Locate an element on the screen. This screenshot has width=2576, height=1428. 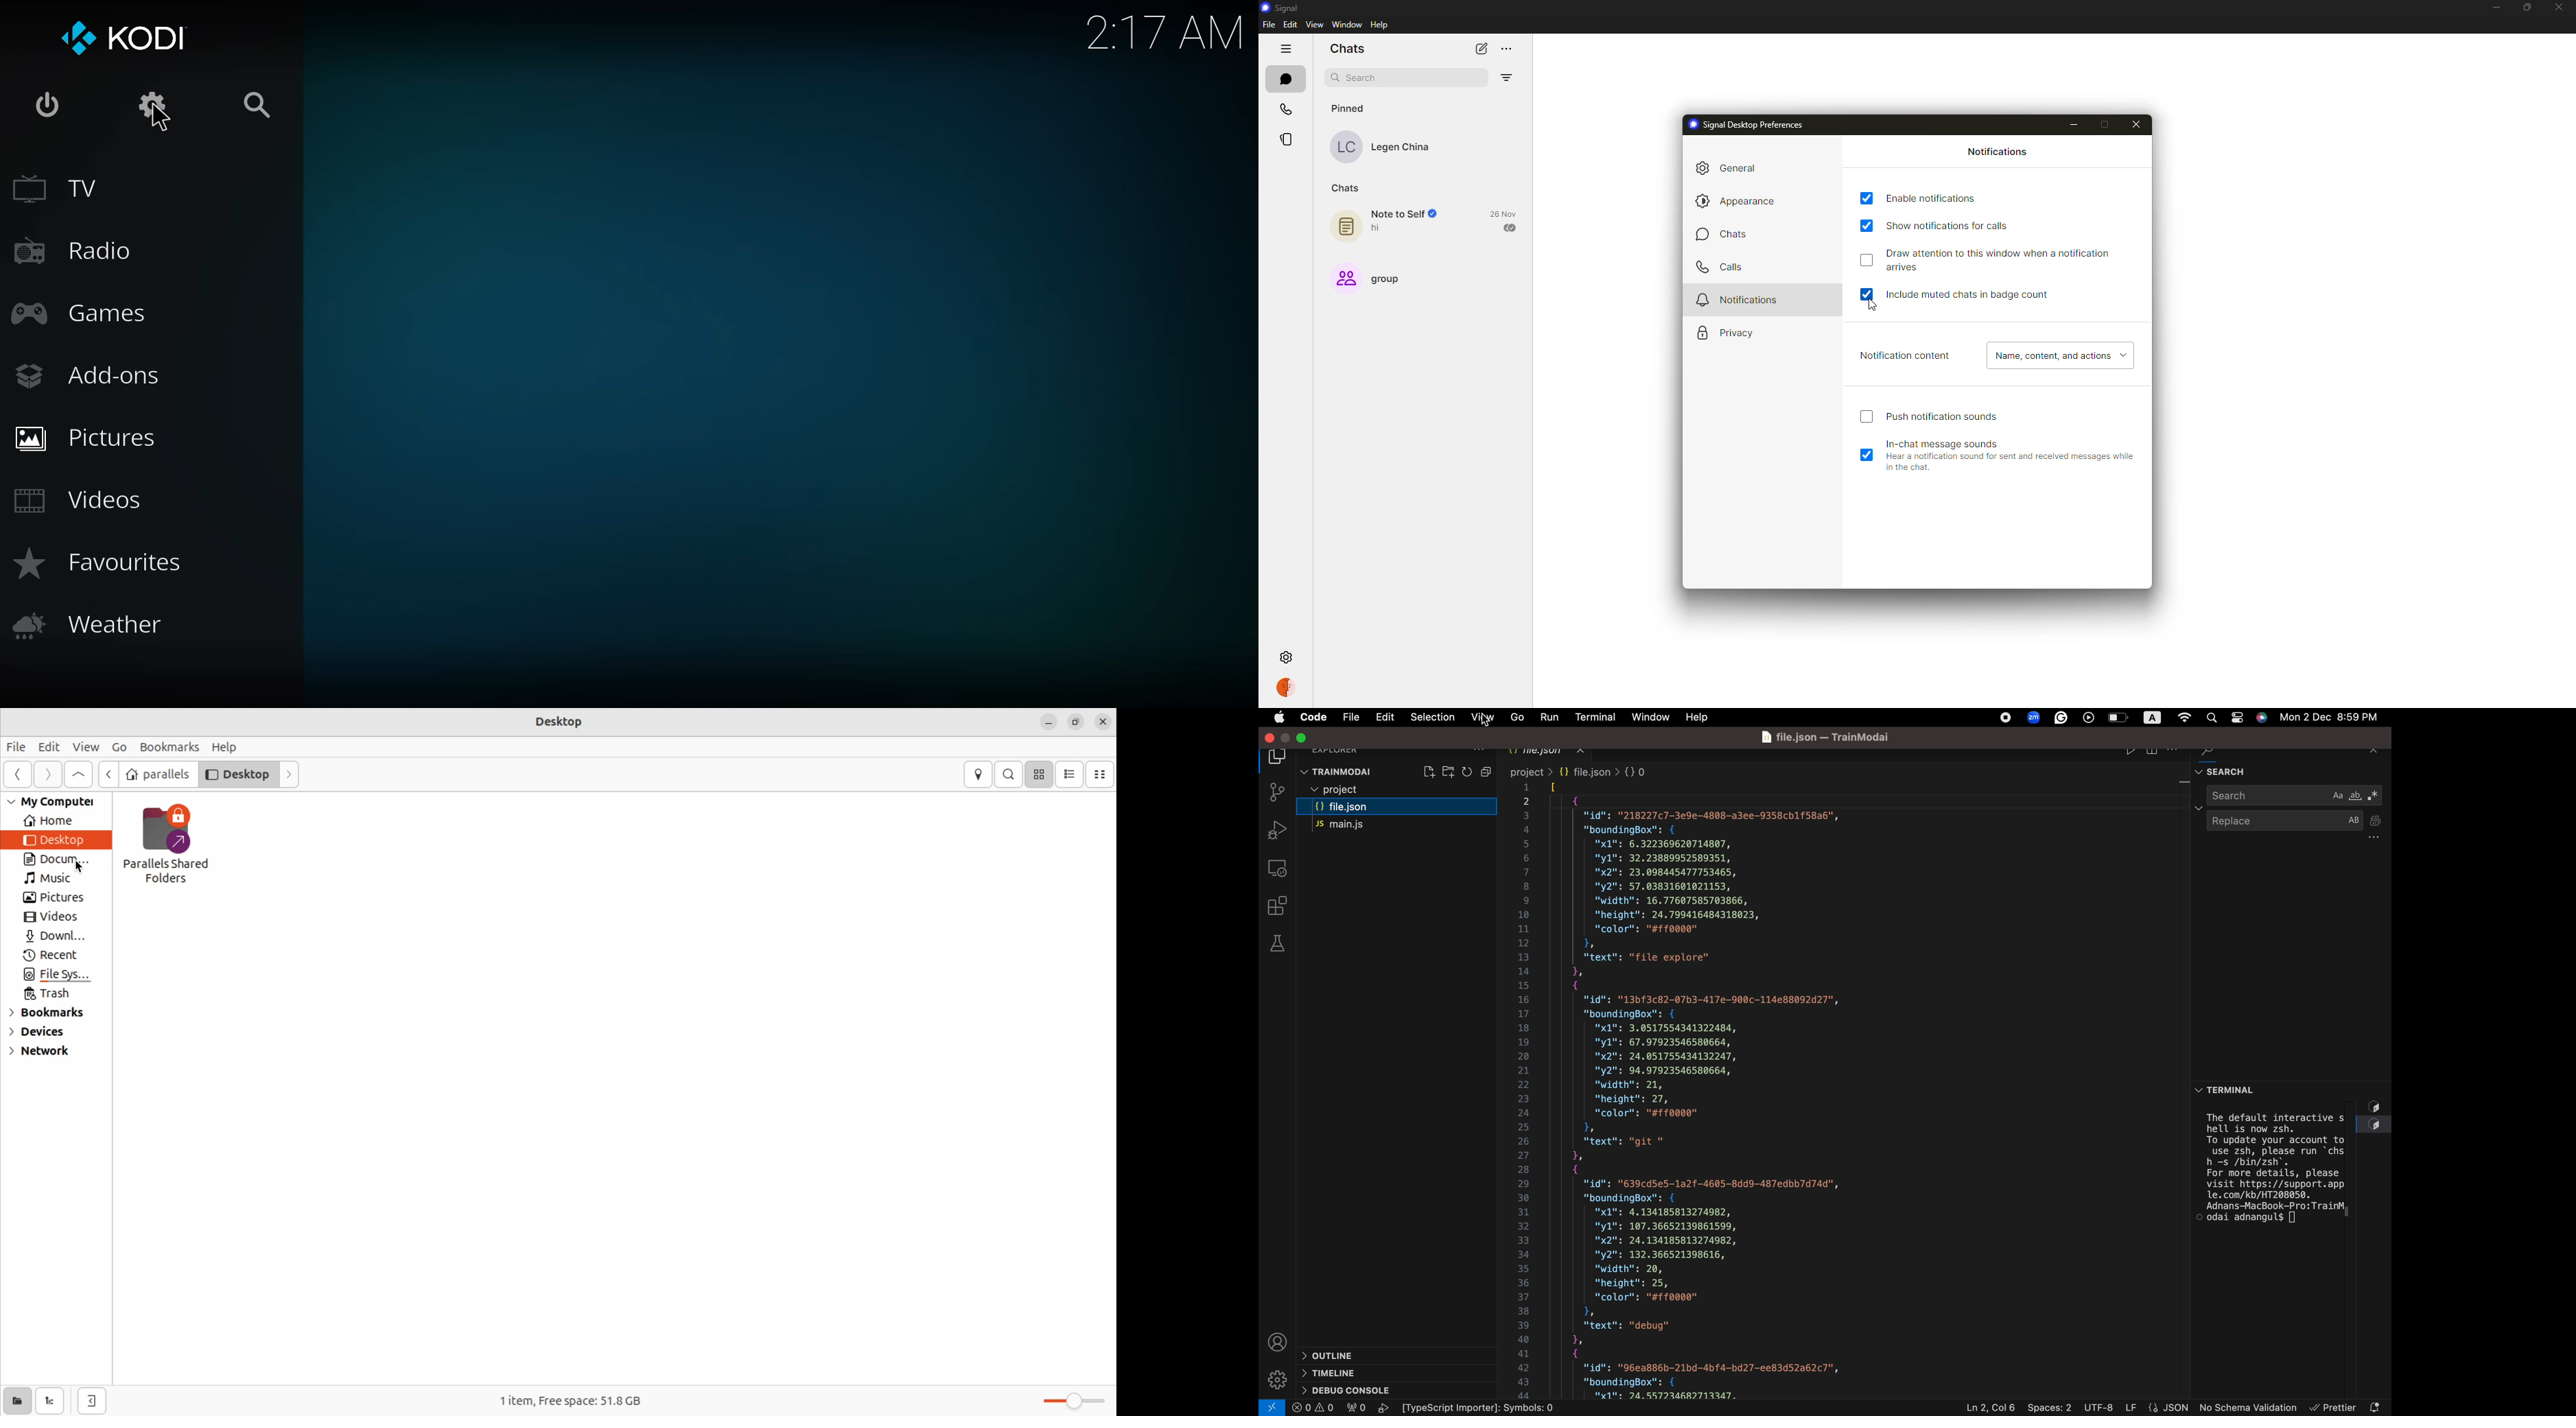
games is located at coordinates (83, 311).